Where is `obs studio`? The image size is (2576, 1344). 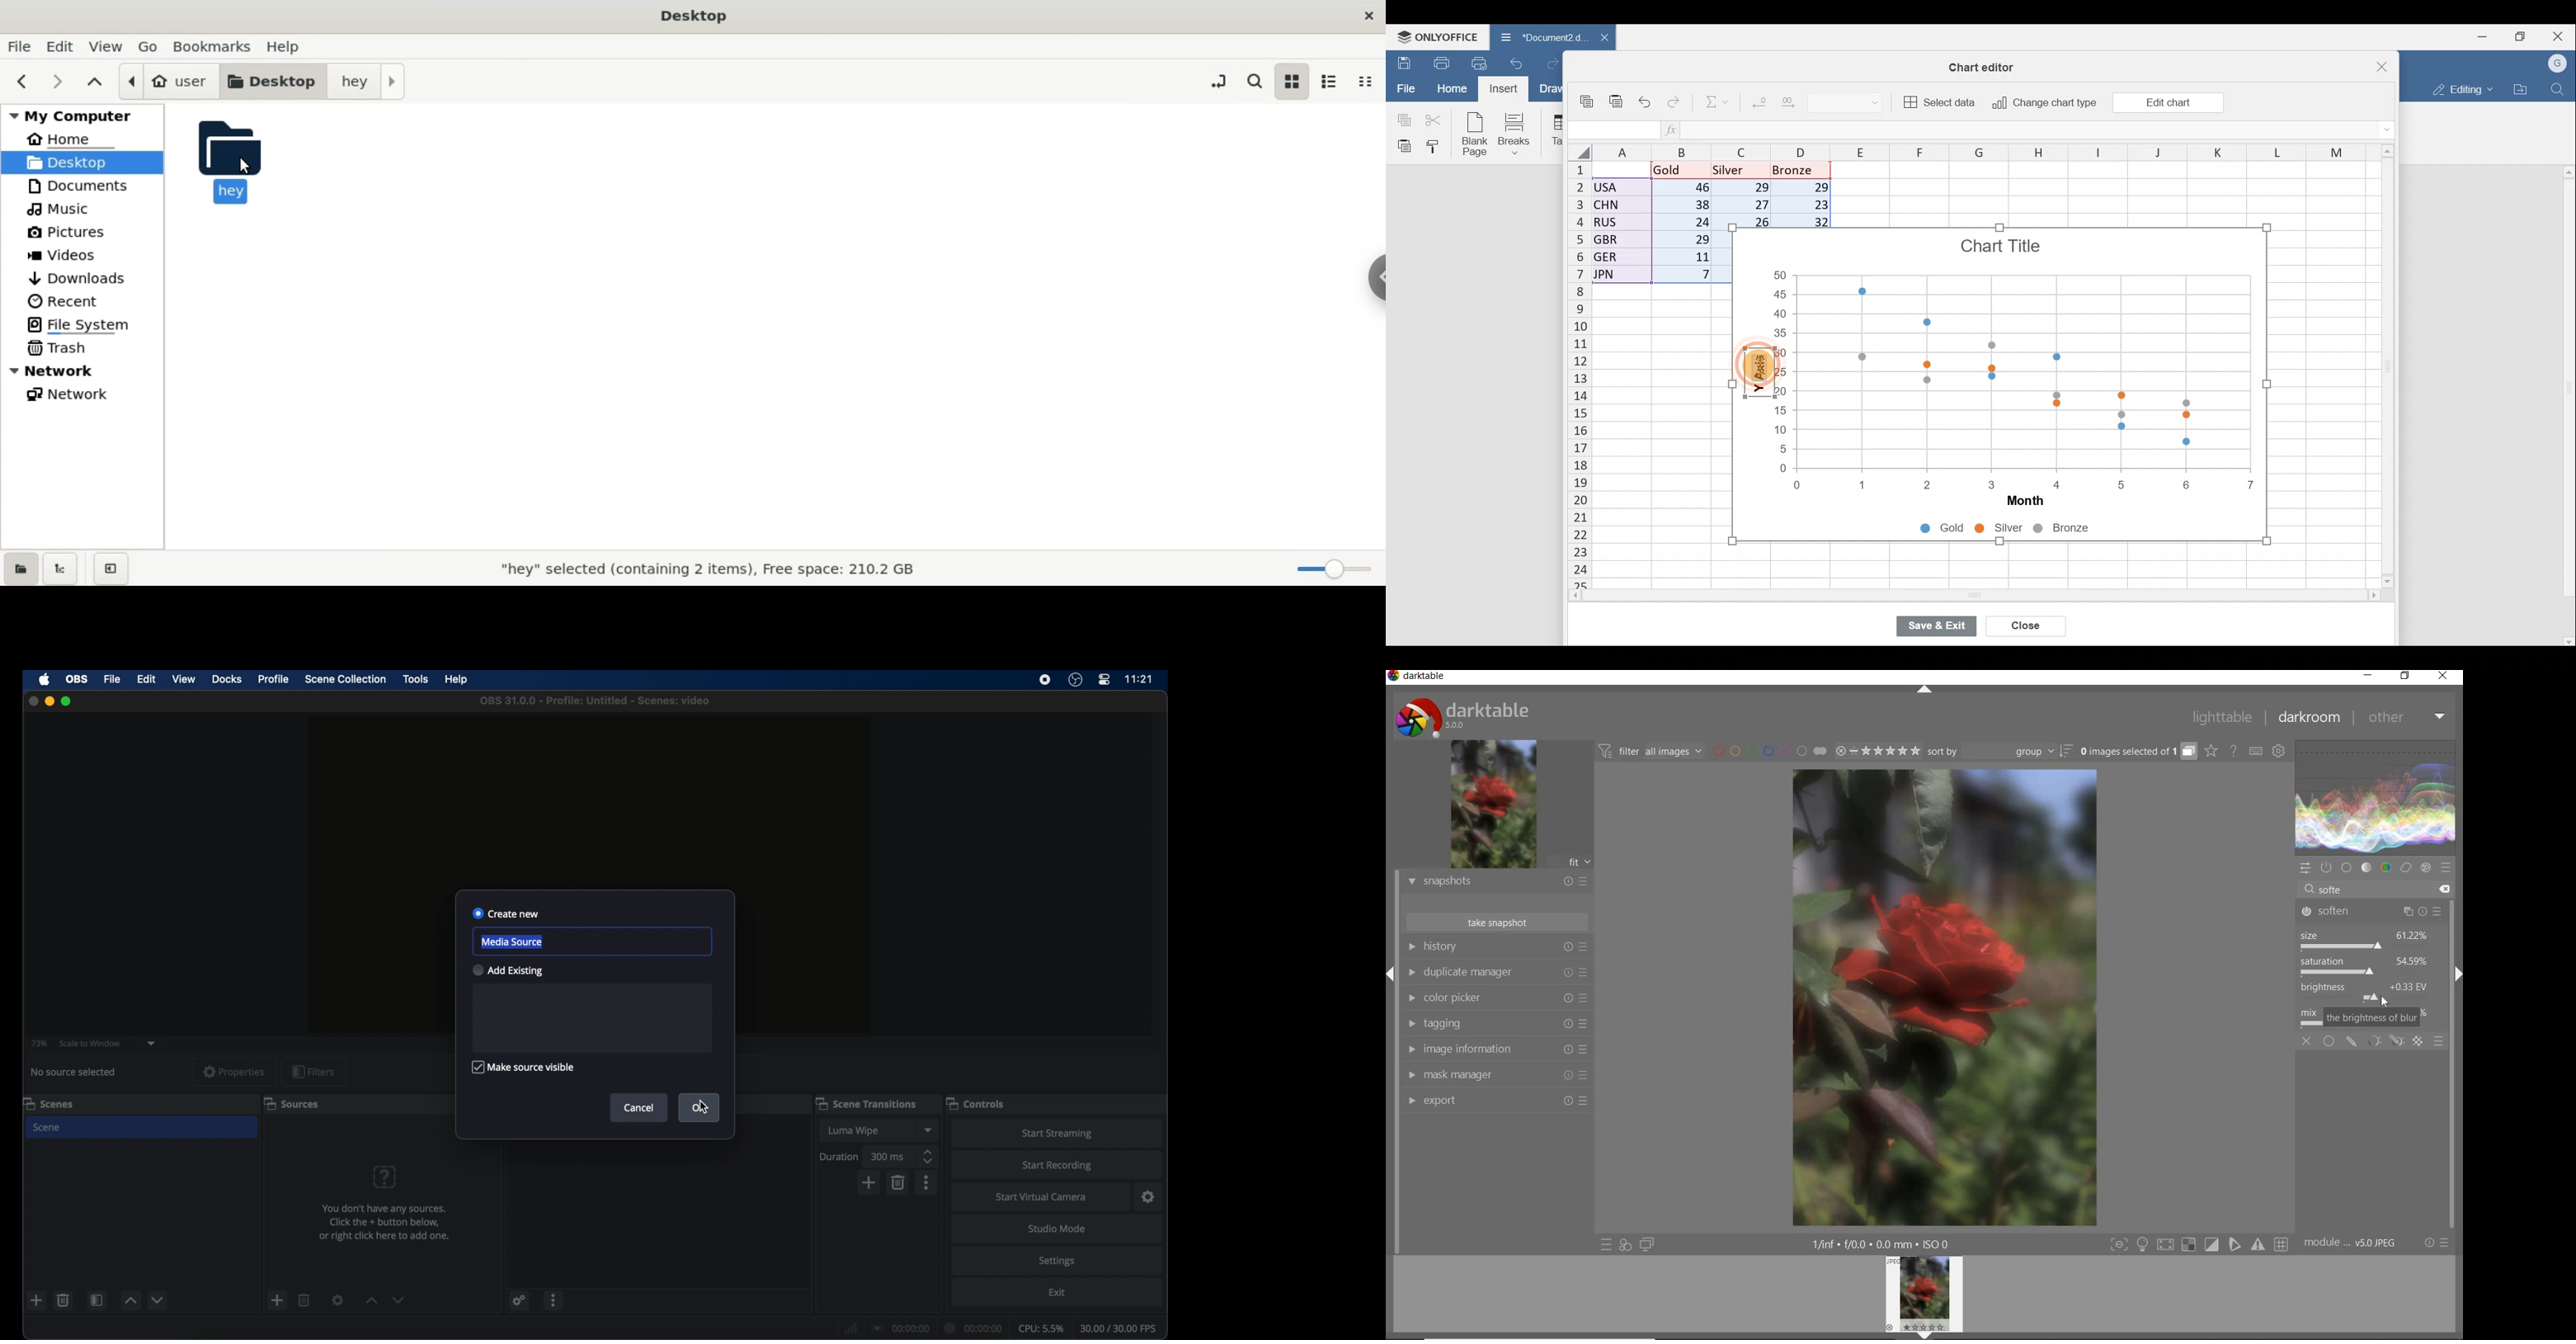 obs studio is located at coordinates (1076, 680).